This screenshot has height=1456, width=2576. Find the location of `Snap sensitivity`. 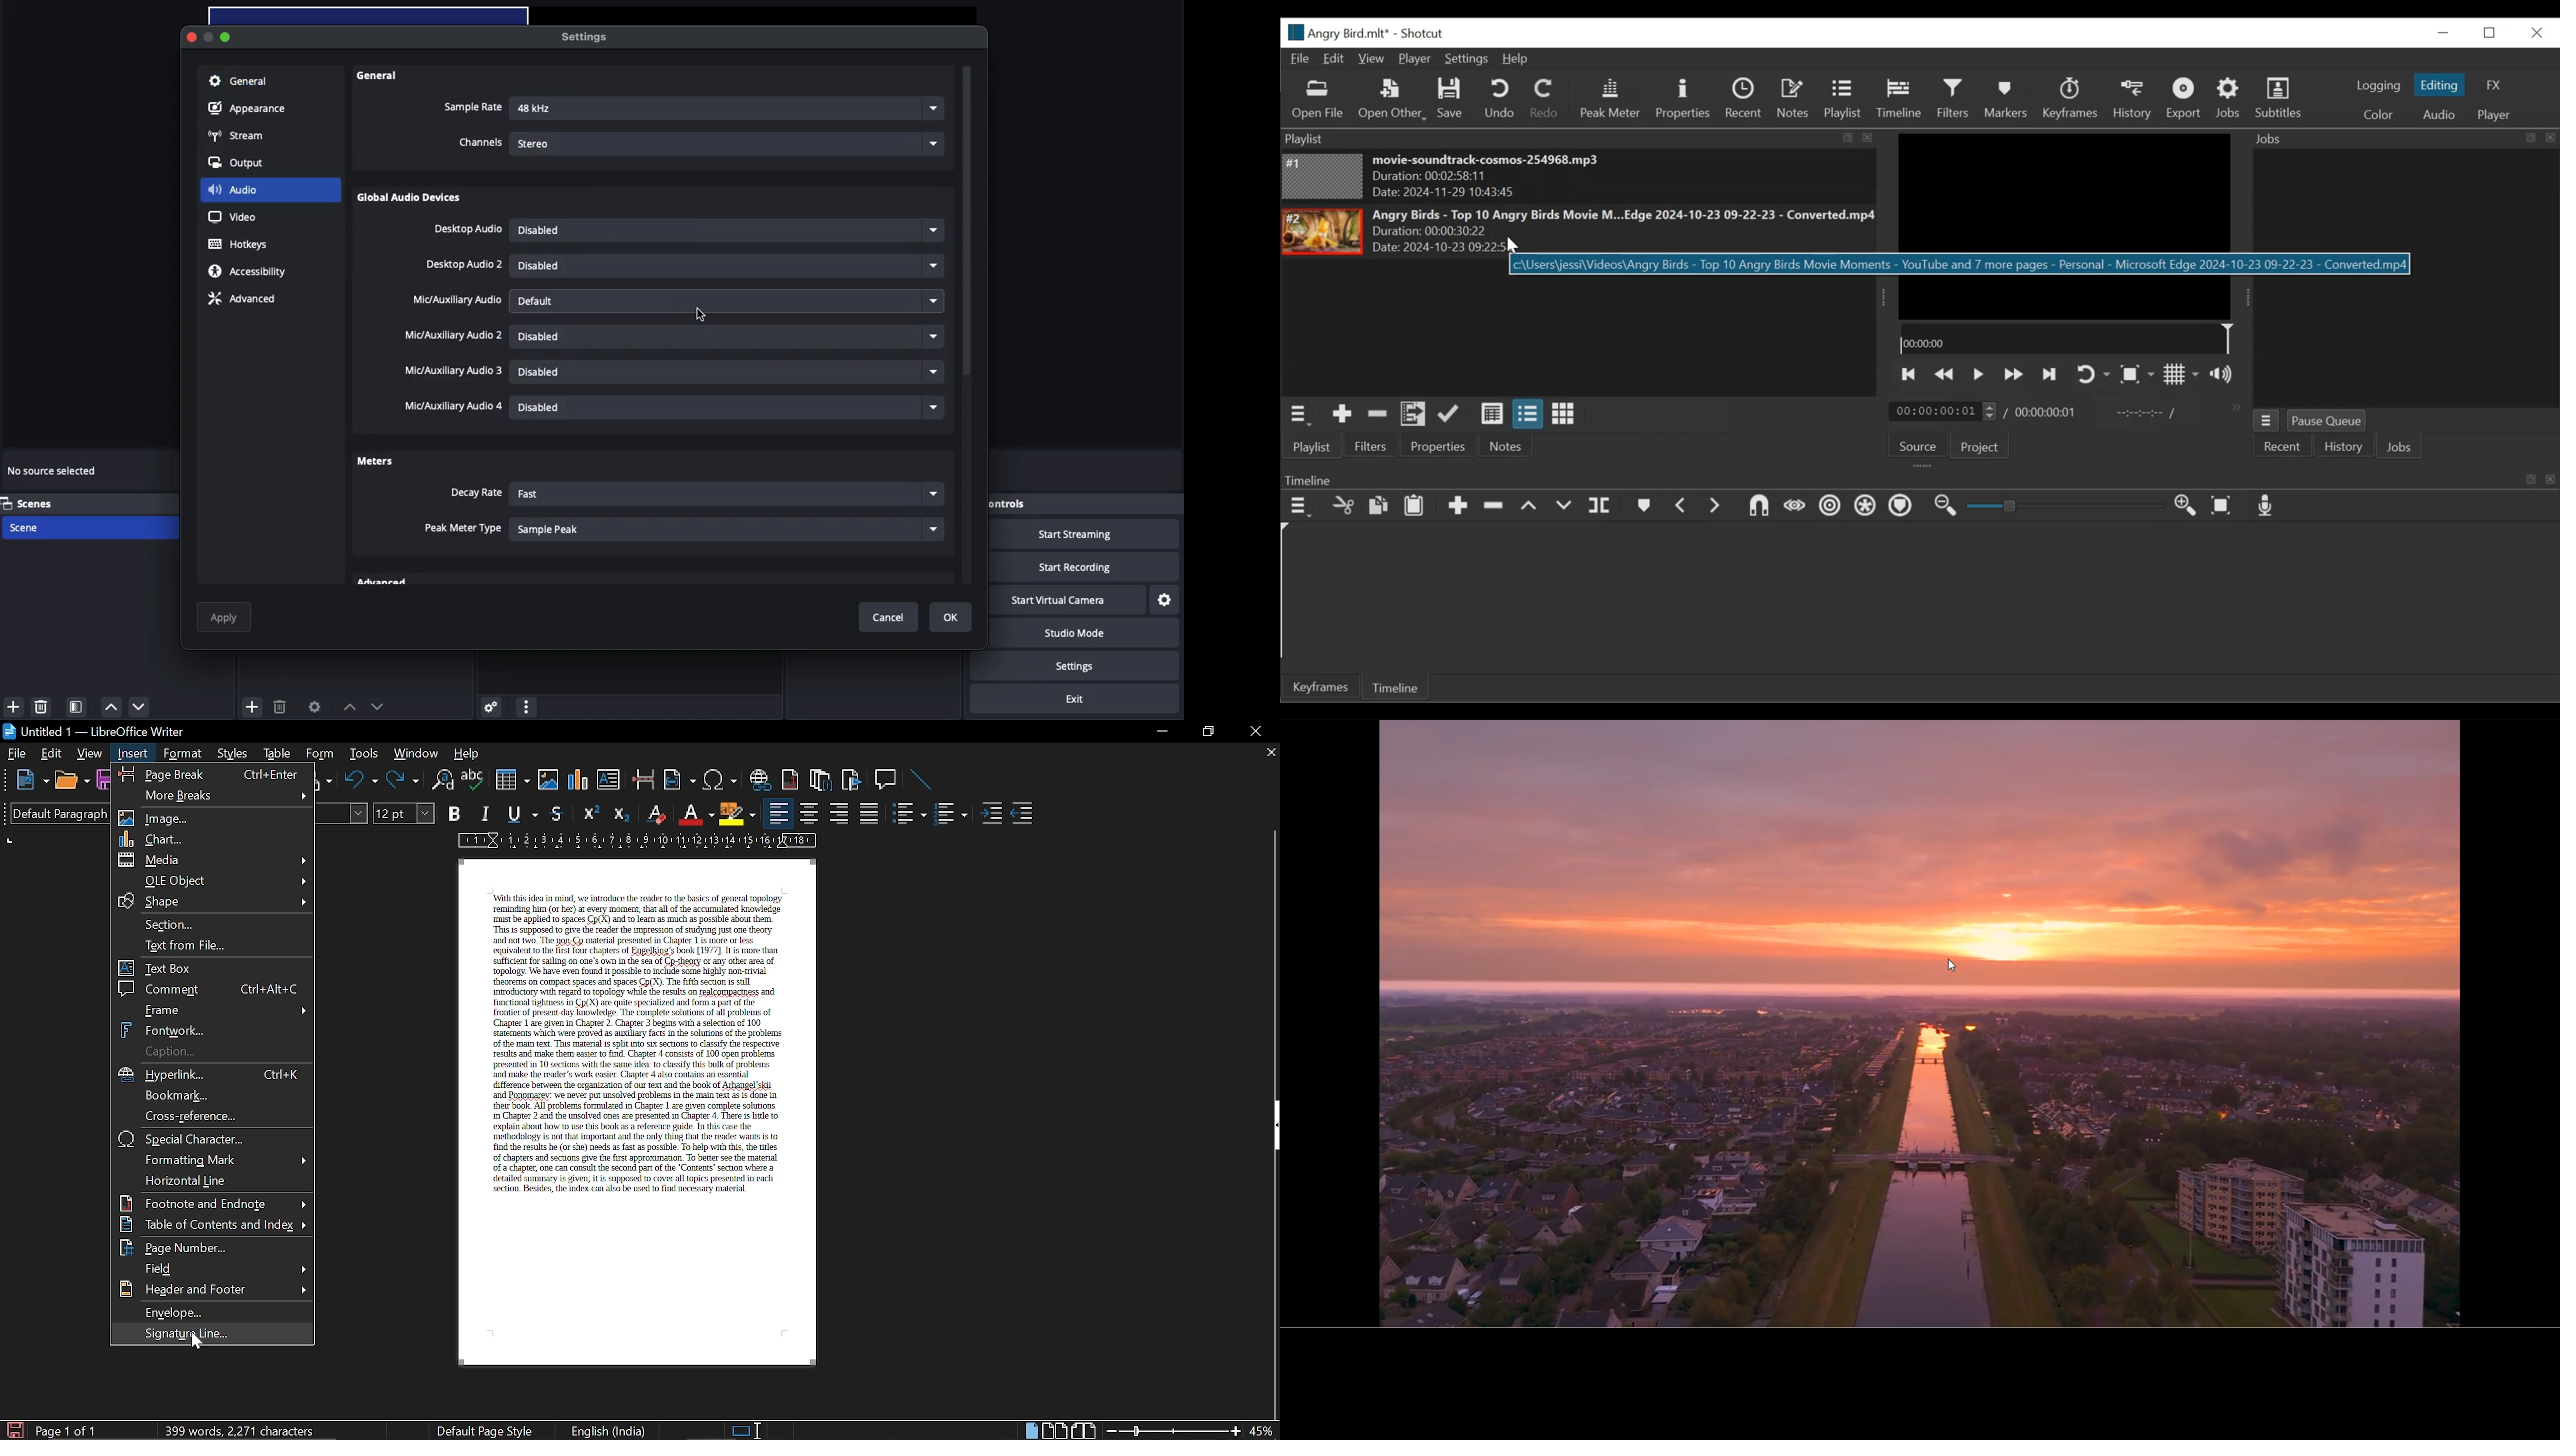

Snap sensitivity is located at coordinates (464, 529).